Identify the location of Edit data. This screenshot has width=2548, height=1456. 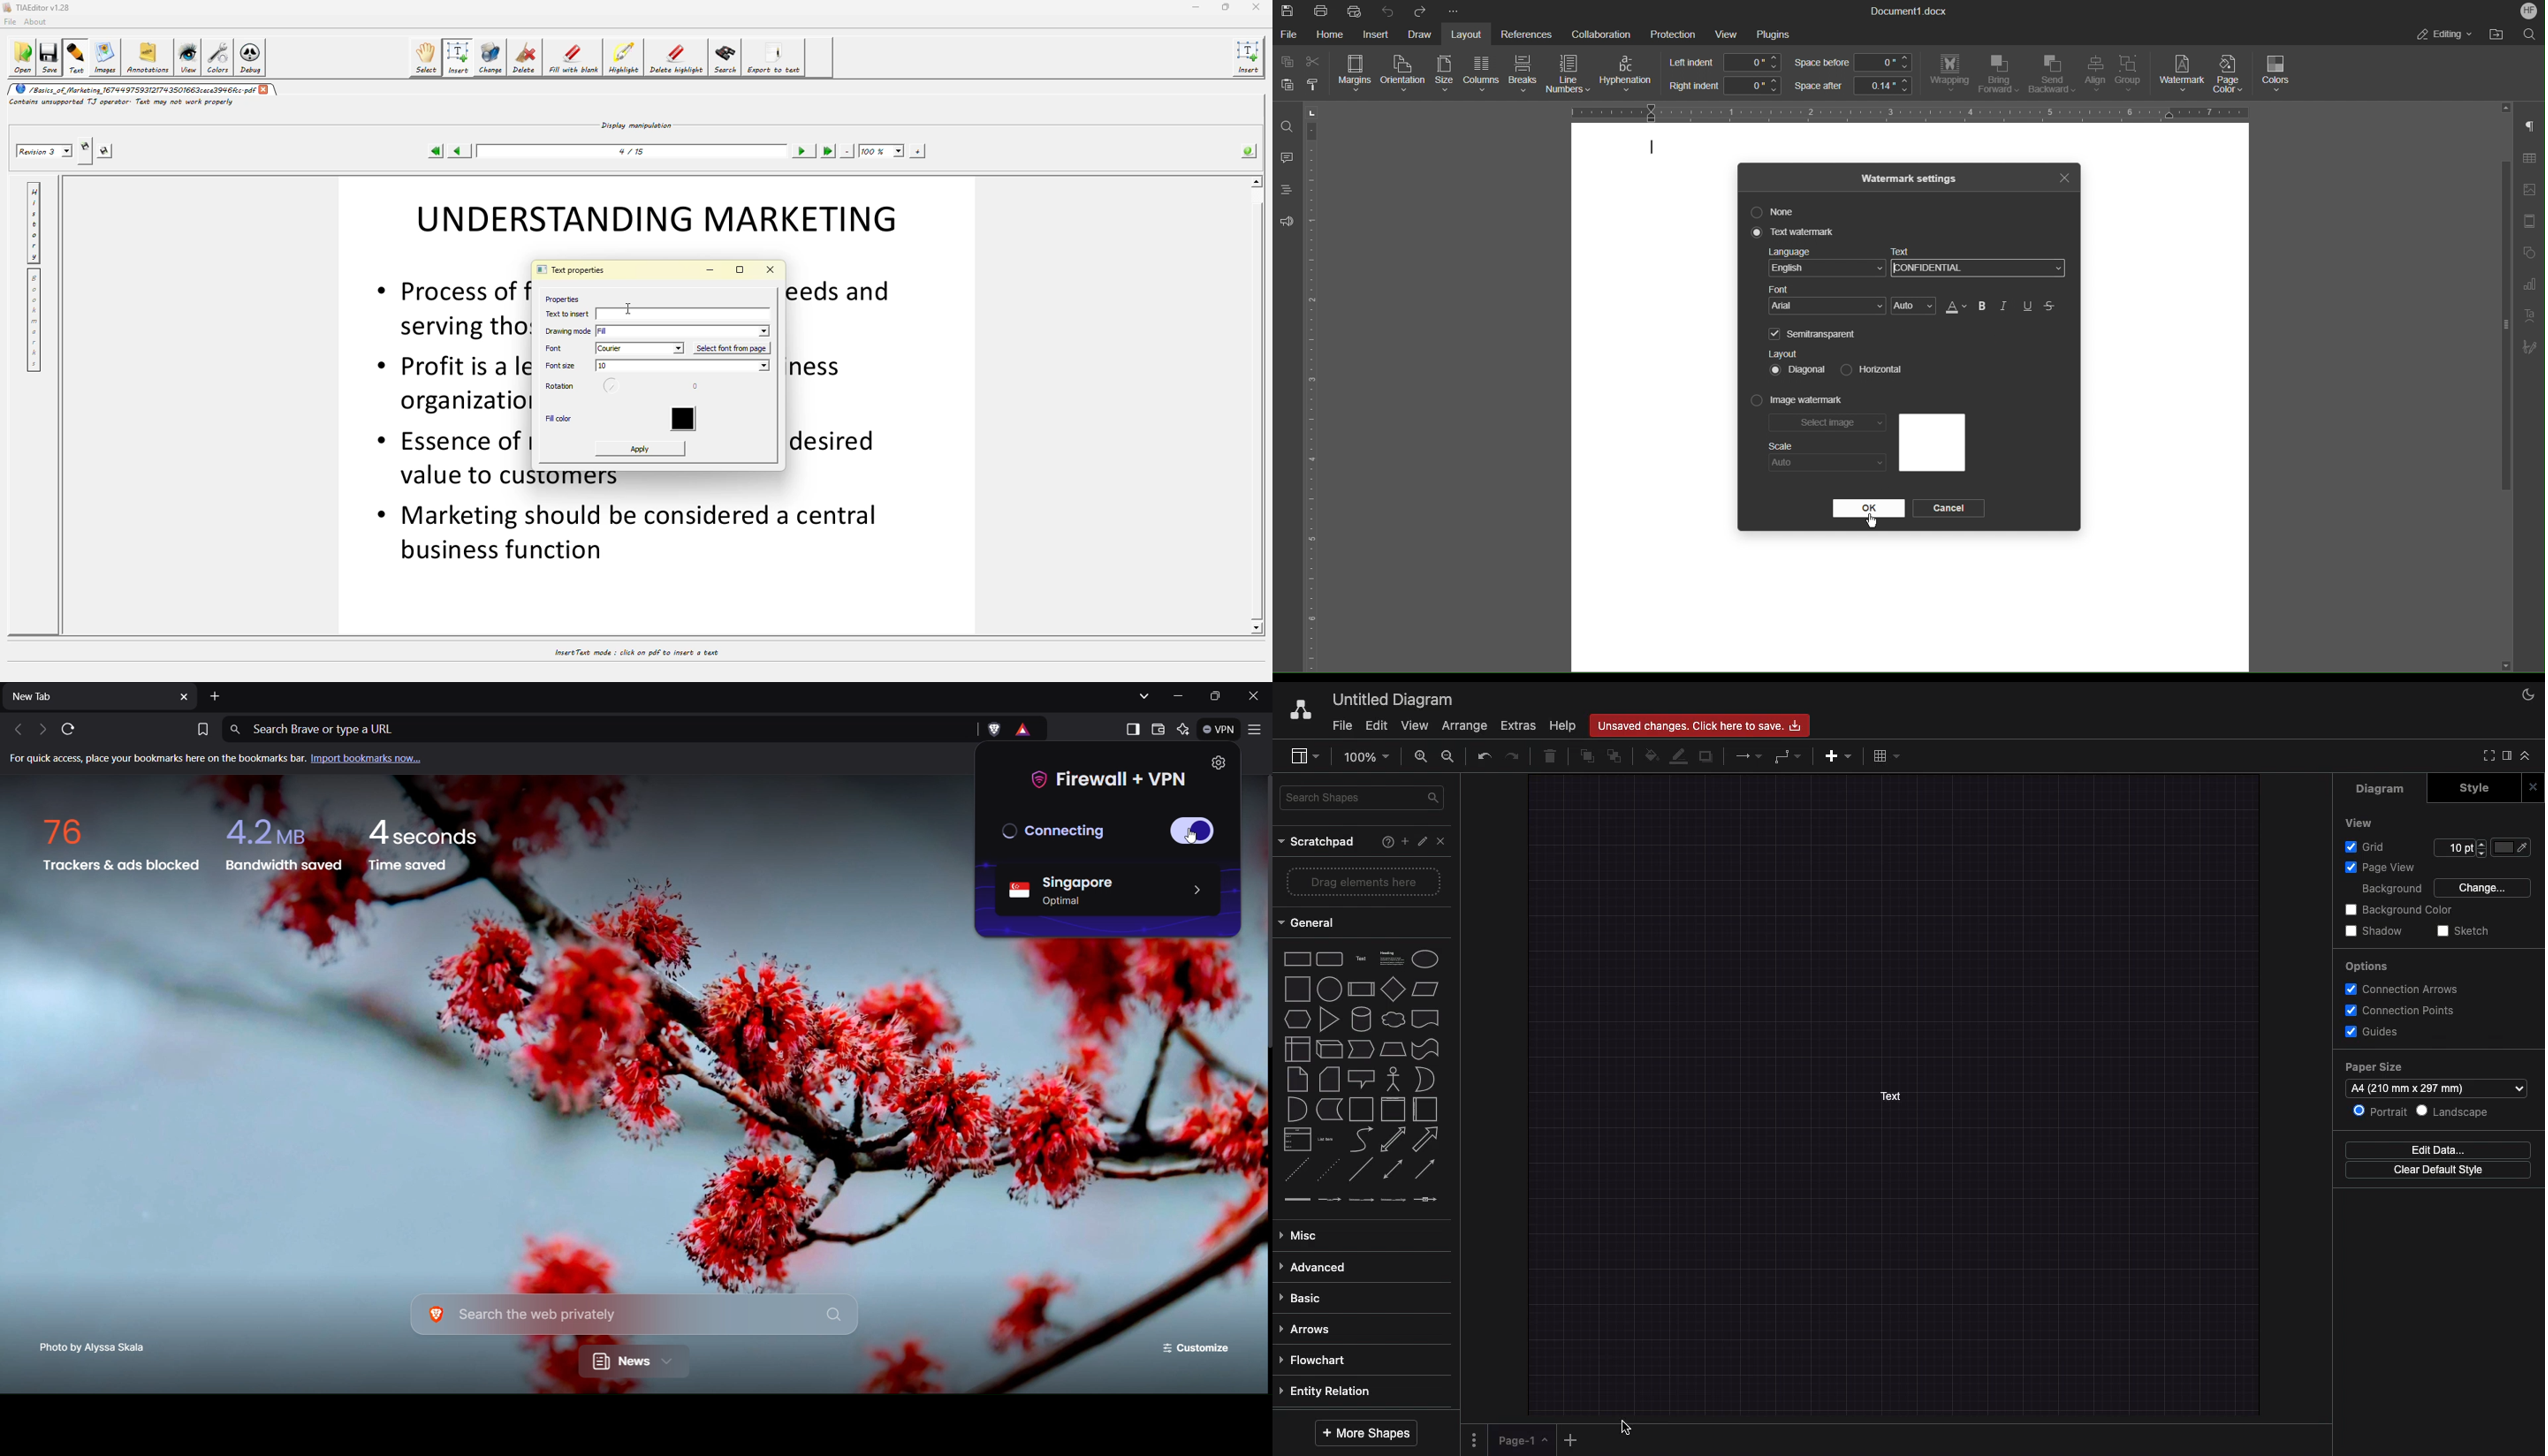
(2437, 1151).